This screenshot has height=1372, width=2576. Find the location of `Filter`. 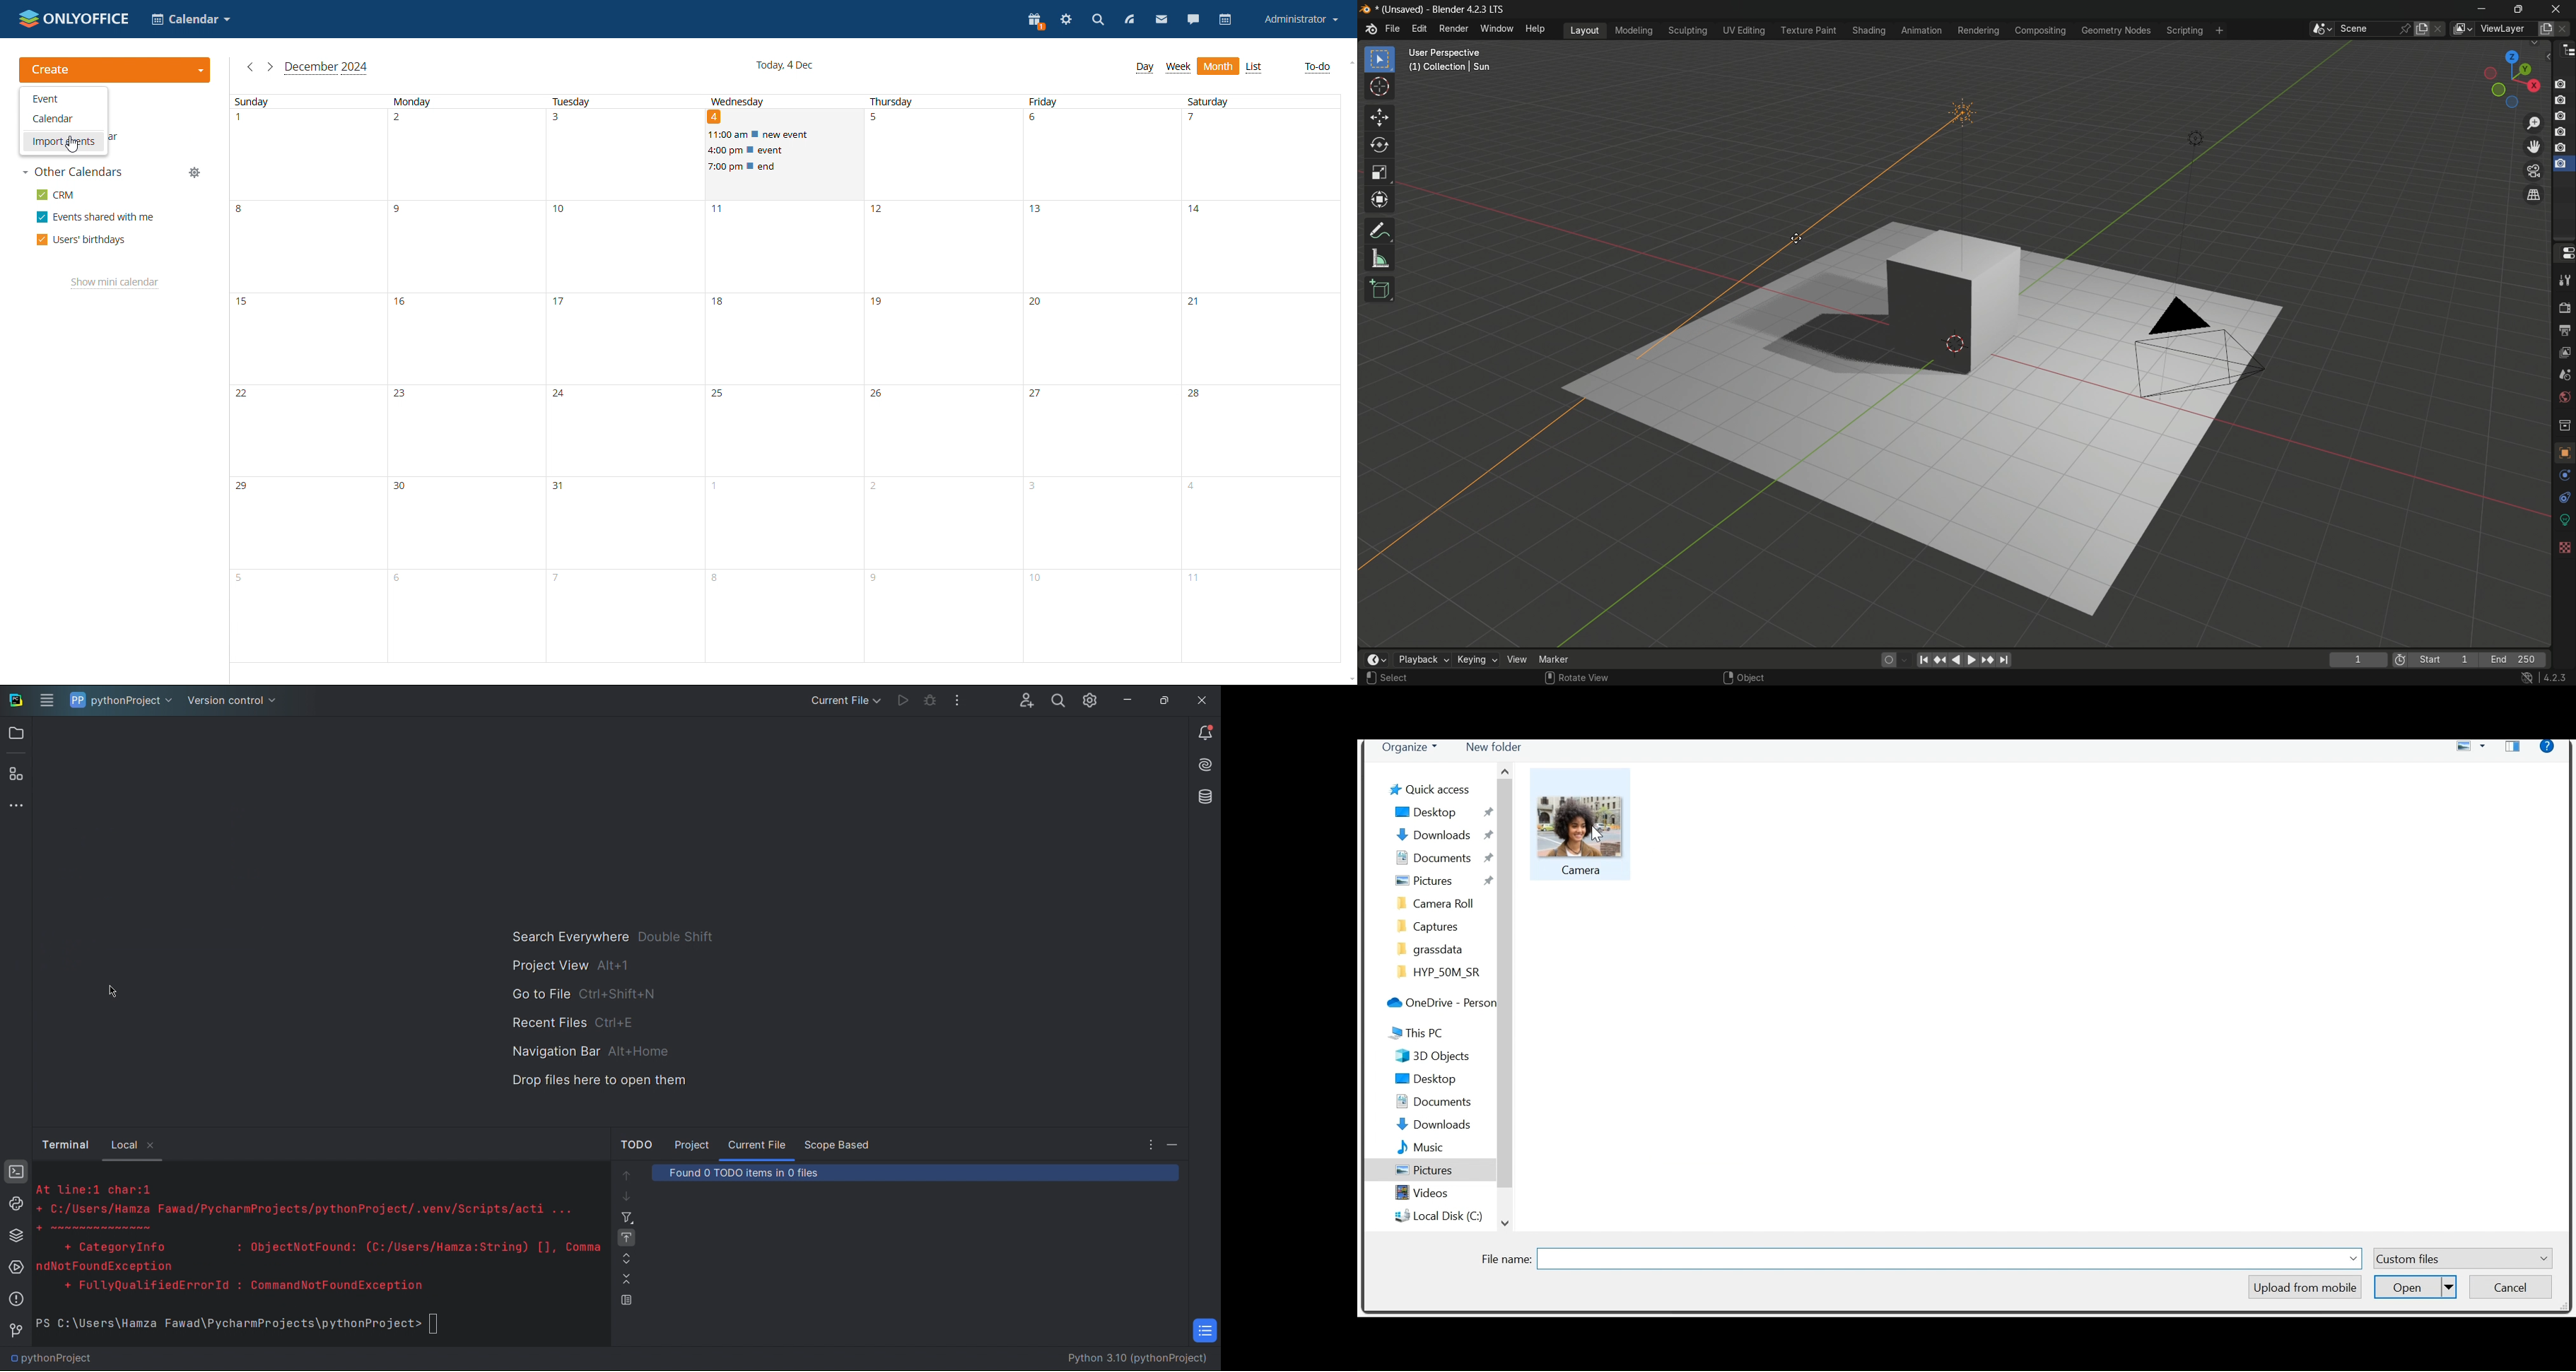

Filter is located at coordinates (626, 1216).